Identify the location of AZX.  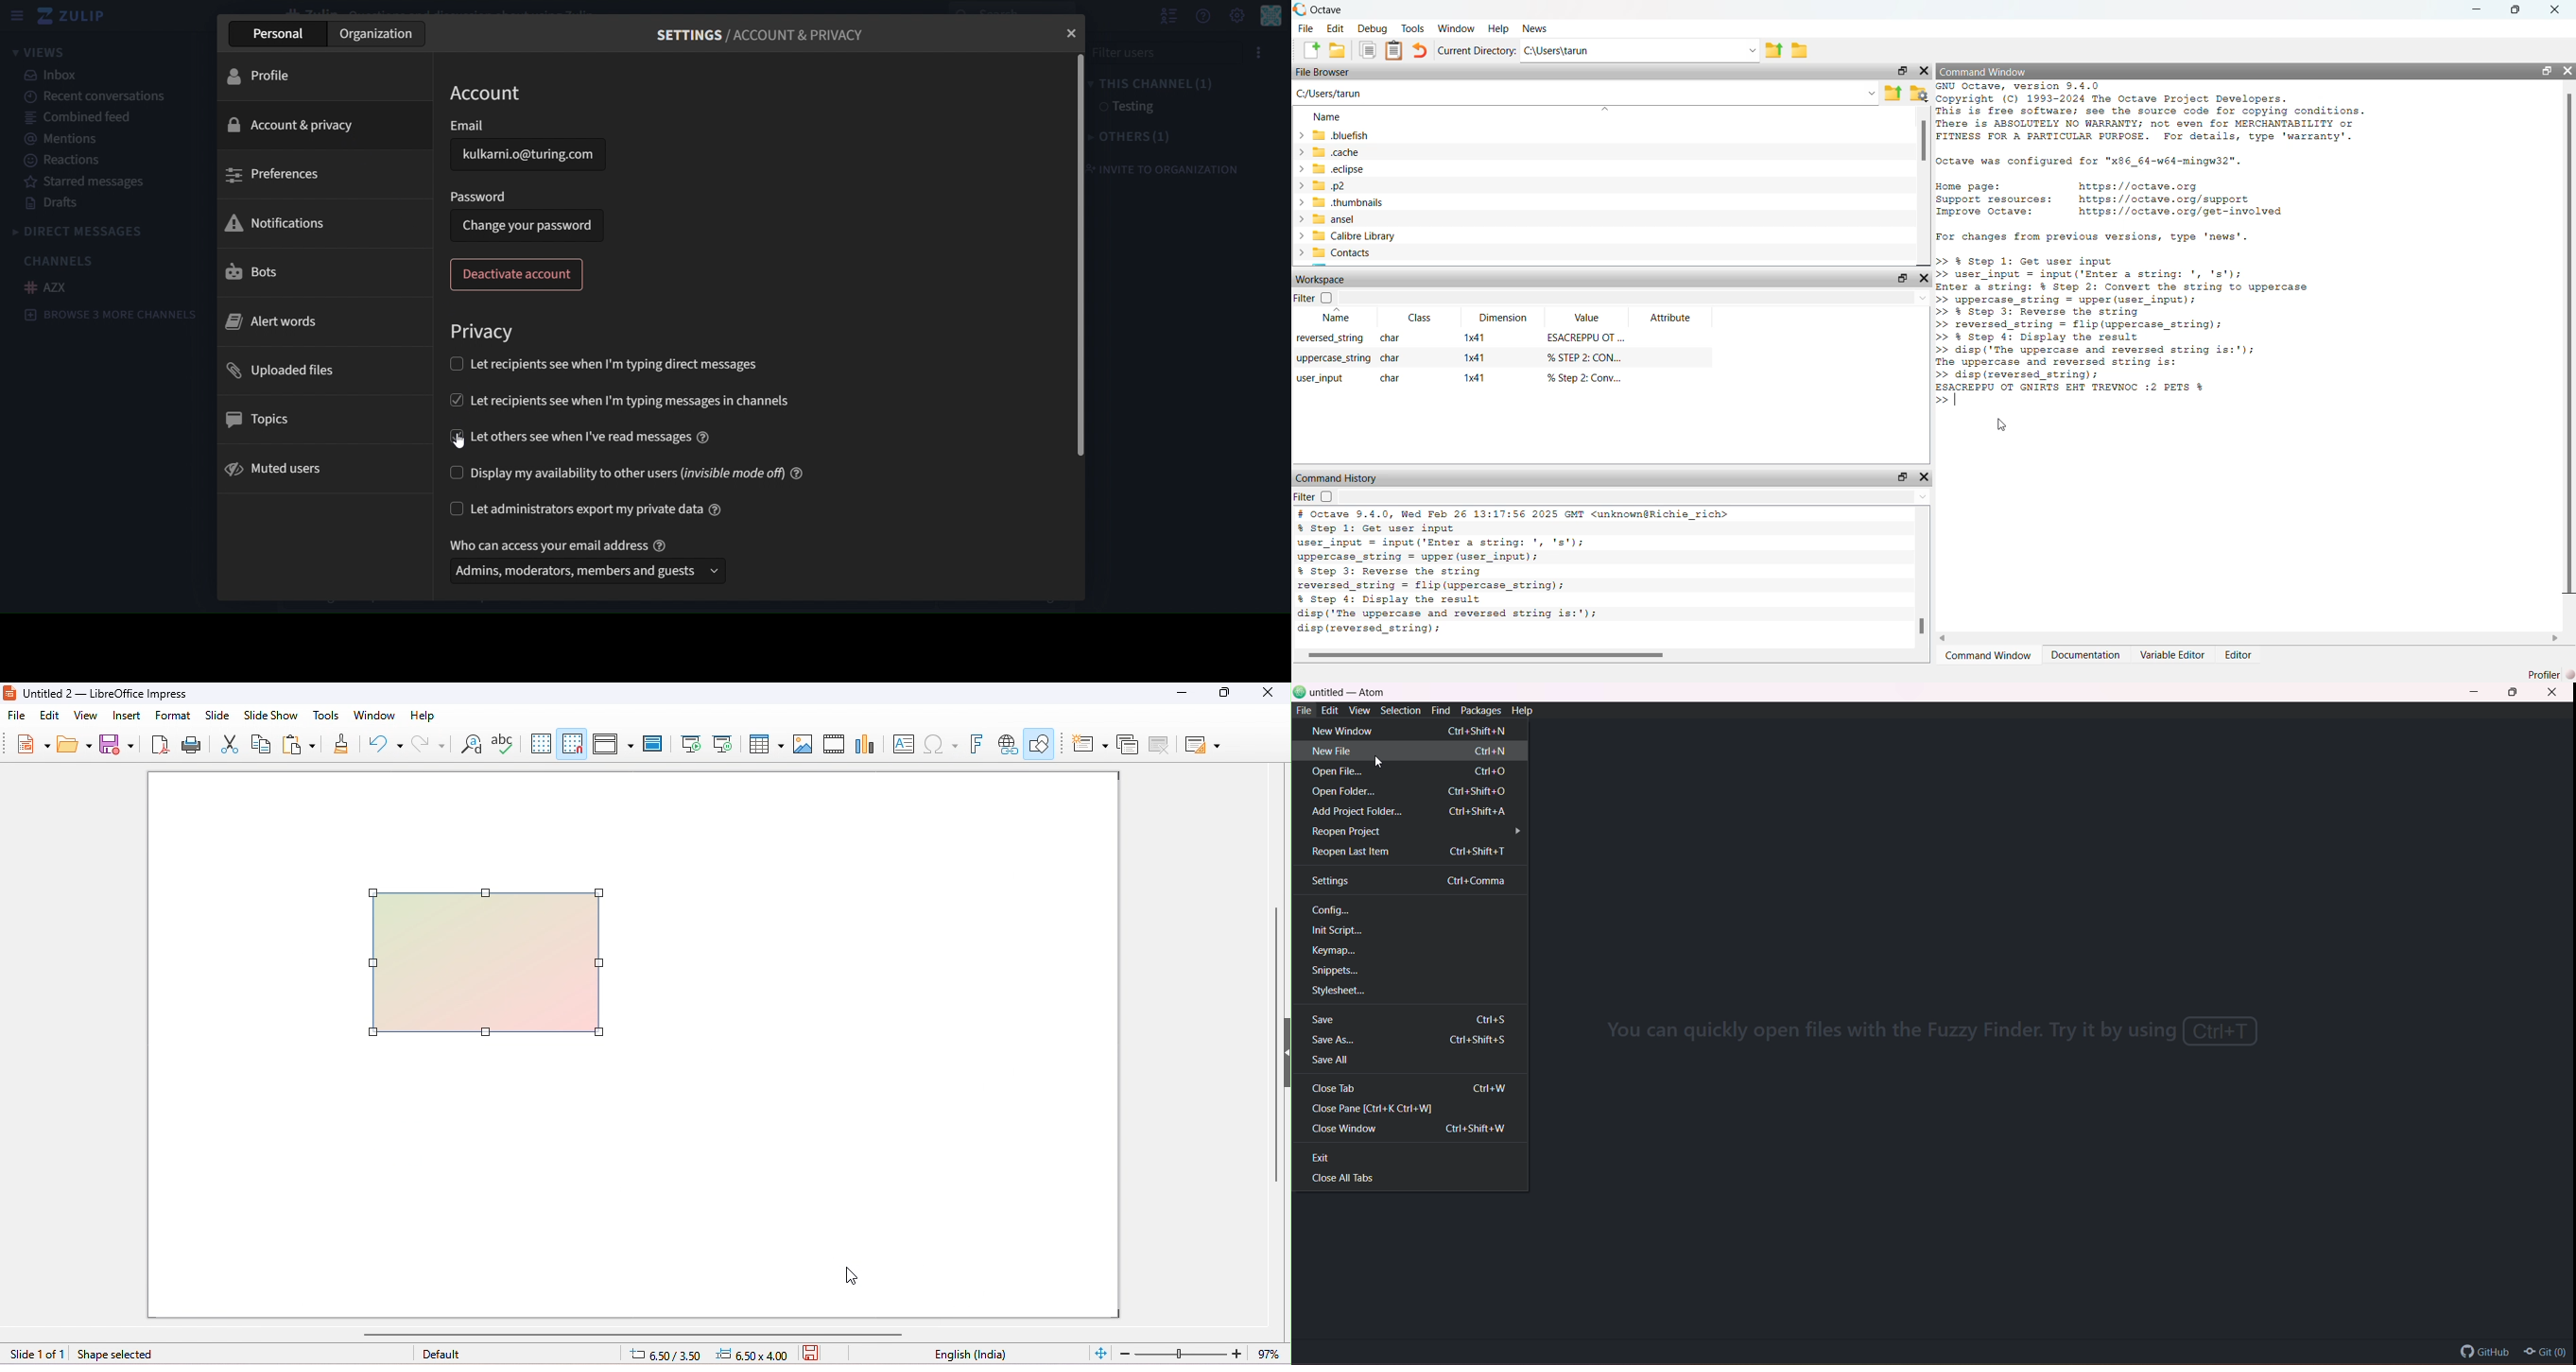
(51, 288).